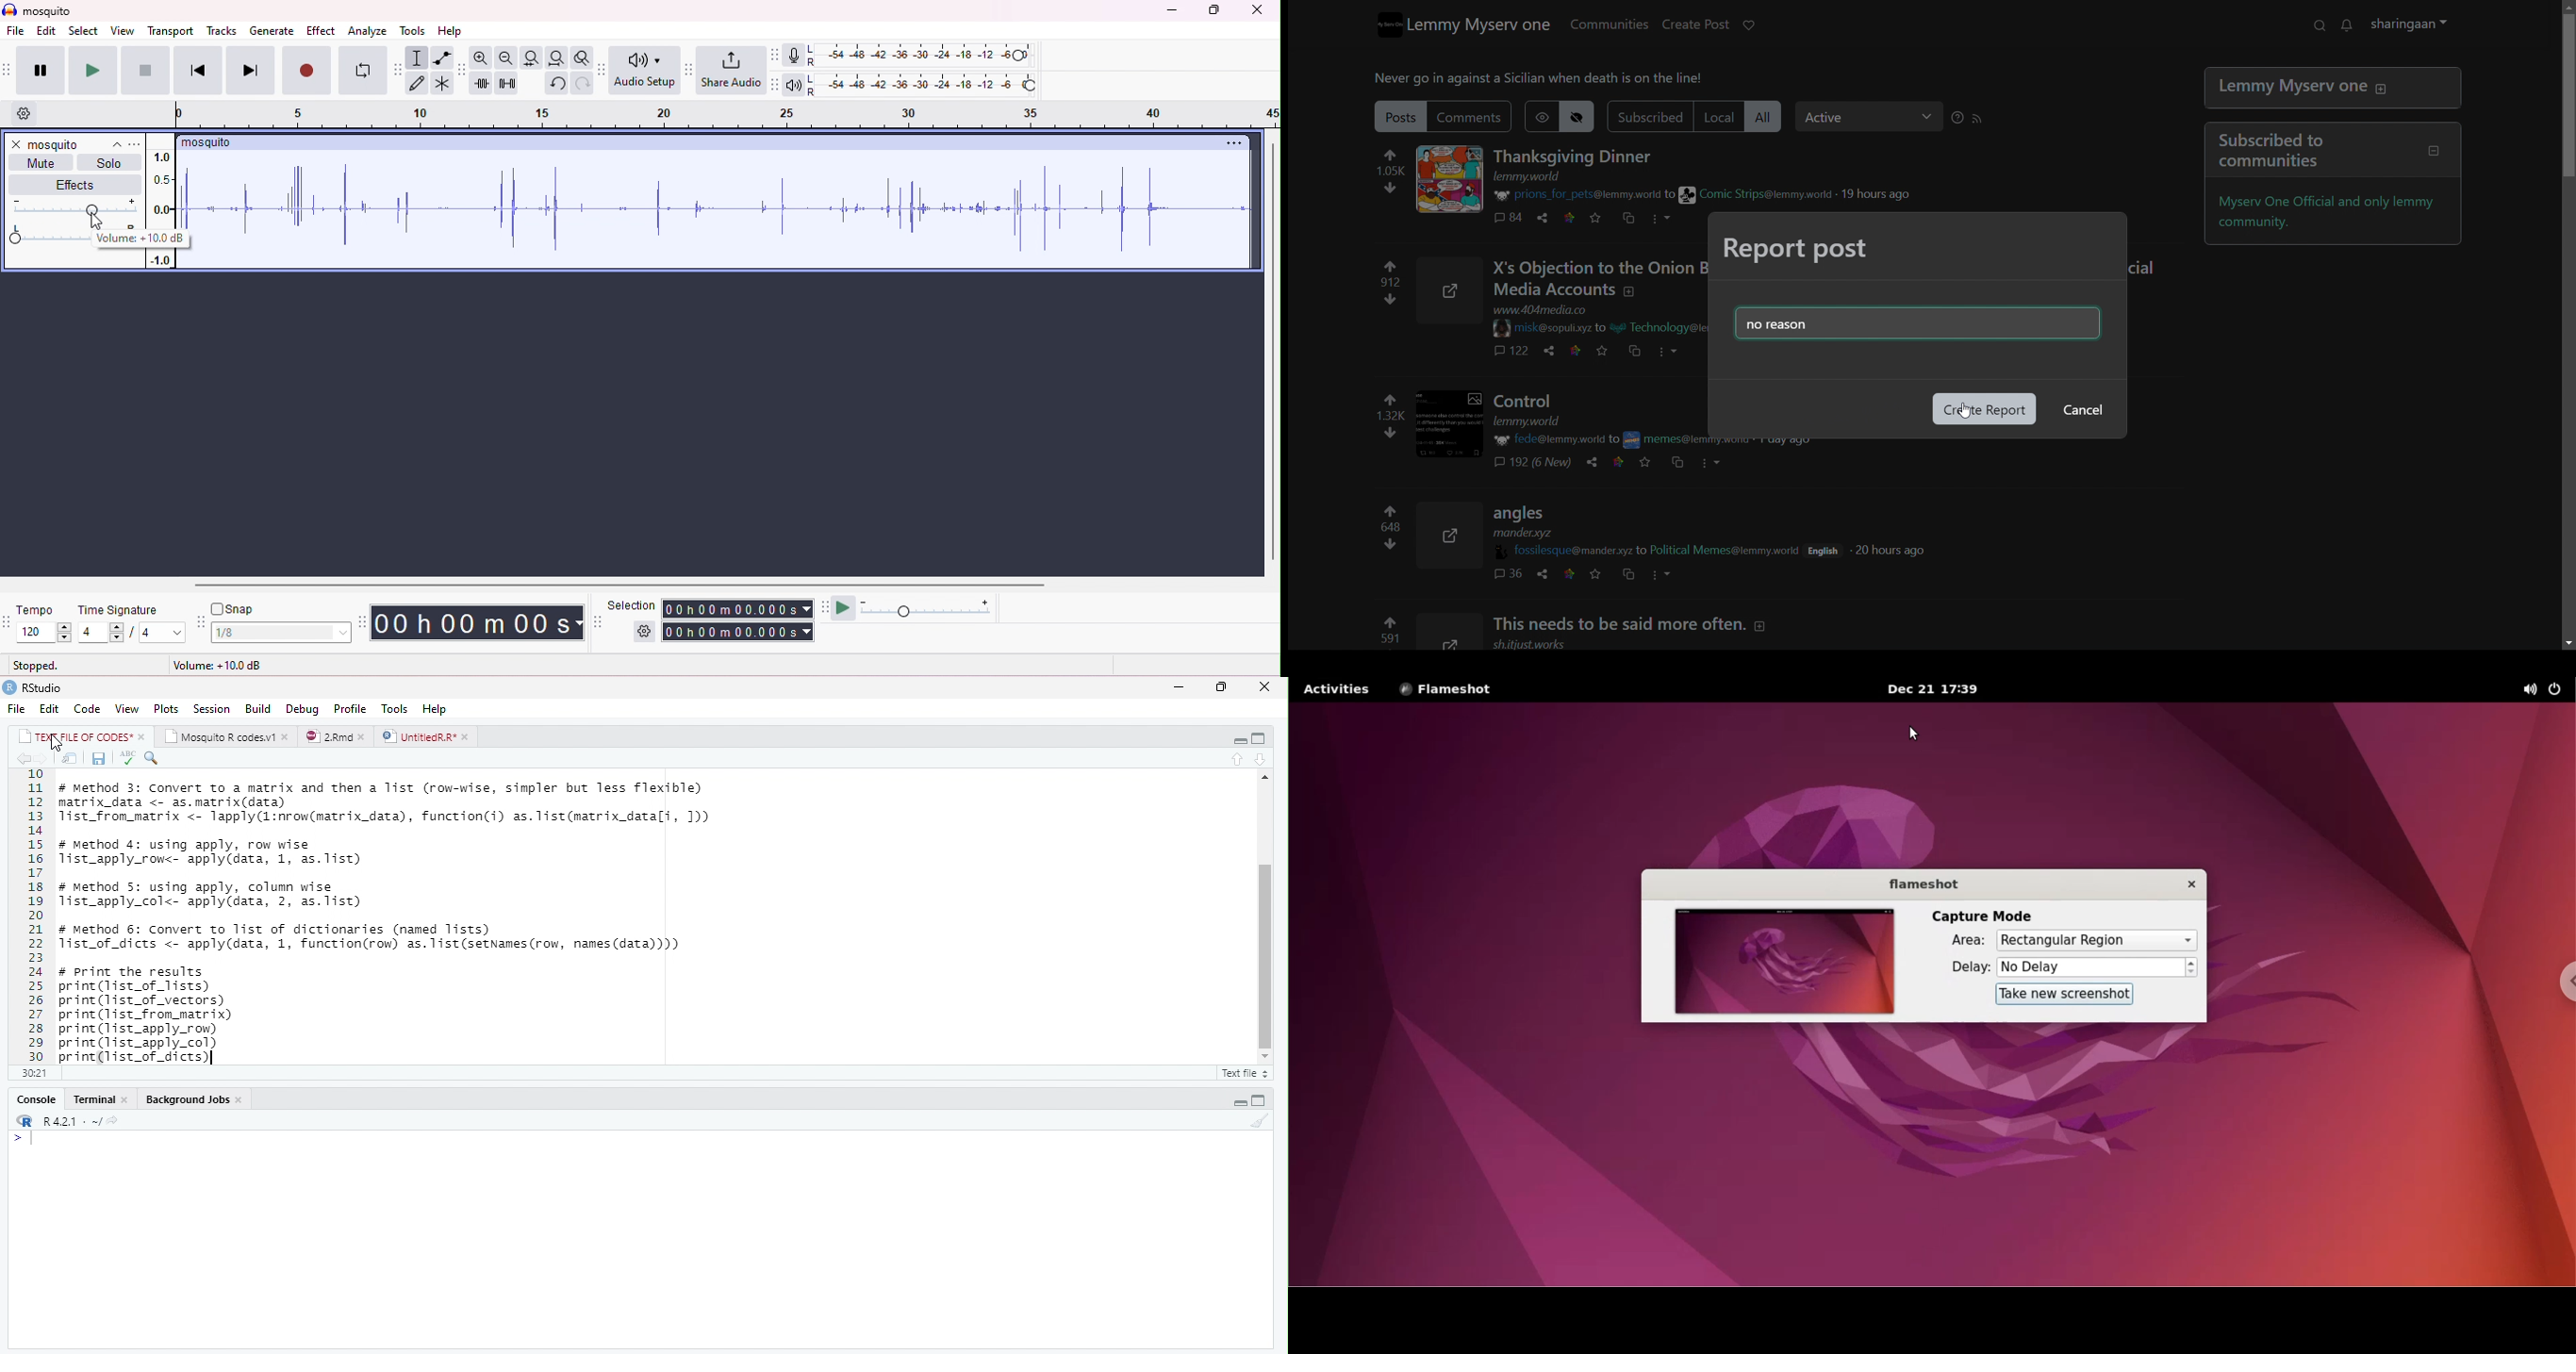 The height and width of the screenshot is (1372, 2576). I want to click on link, so click(1622, 461).